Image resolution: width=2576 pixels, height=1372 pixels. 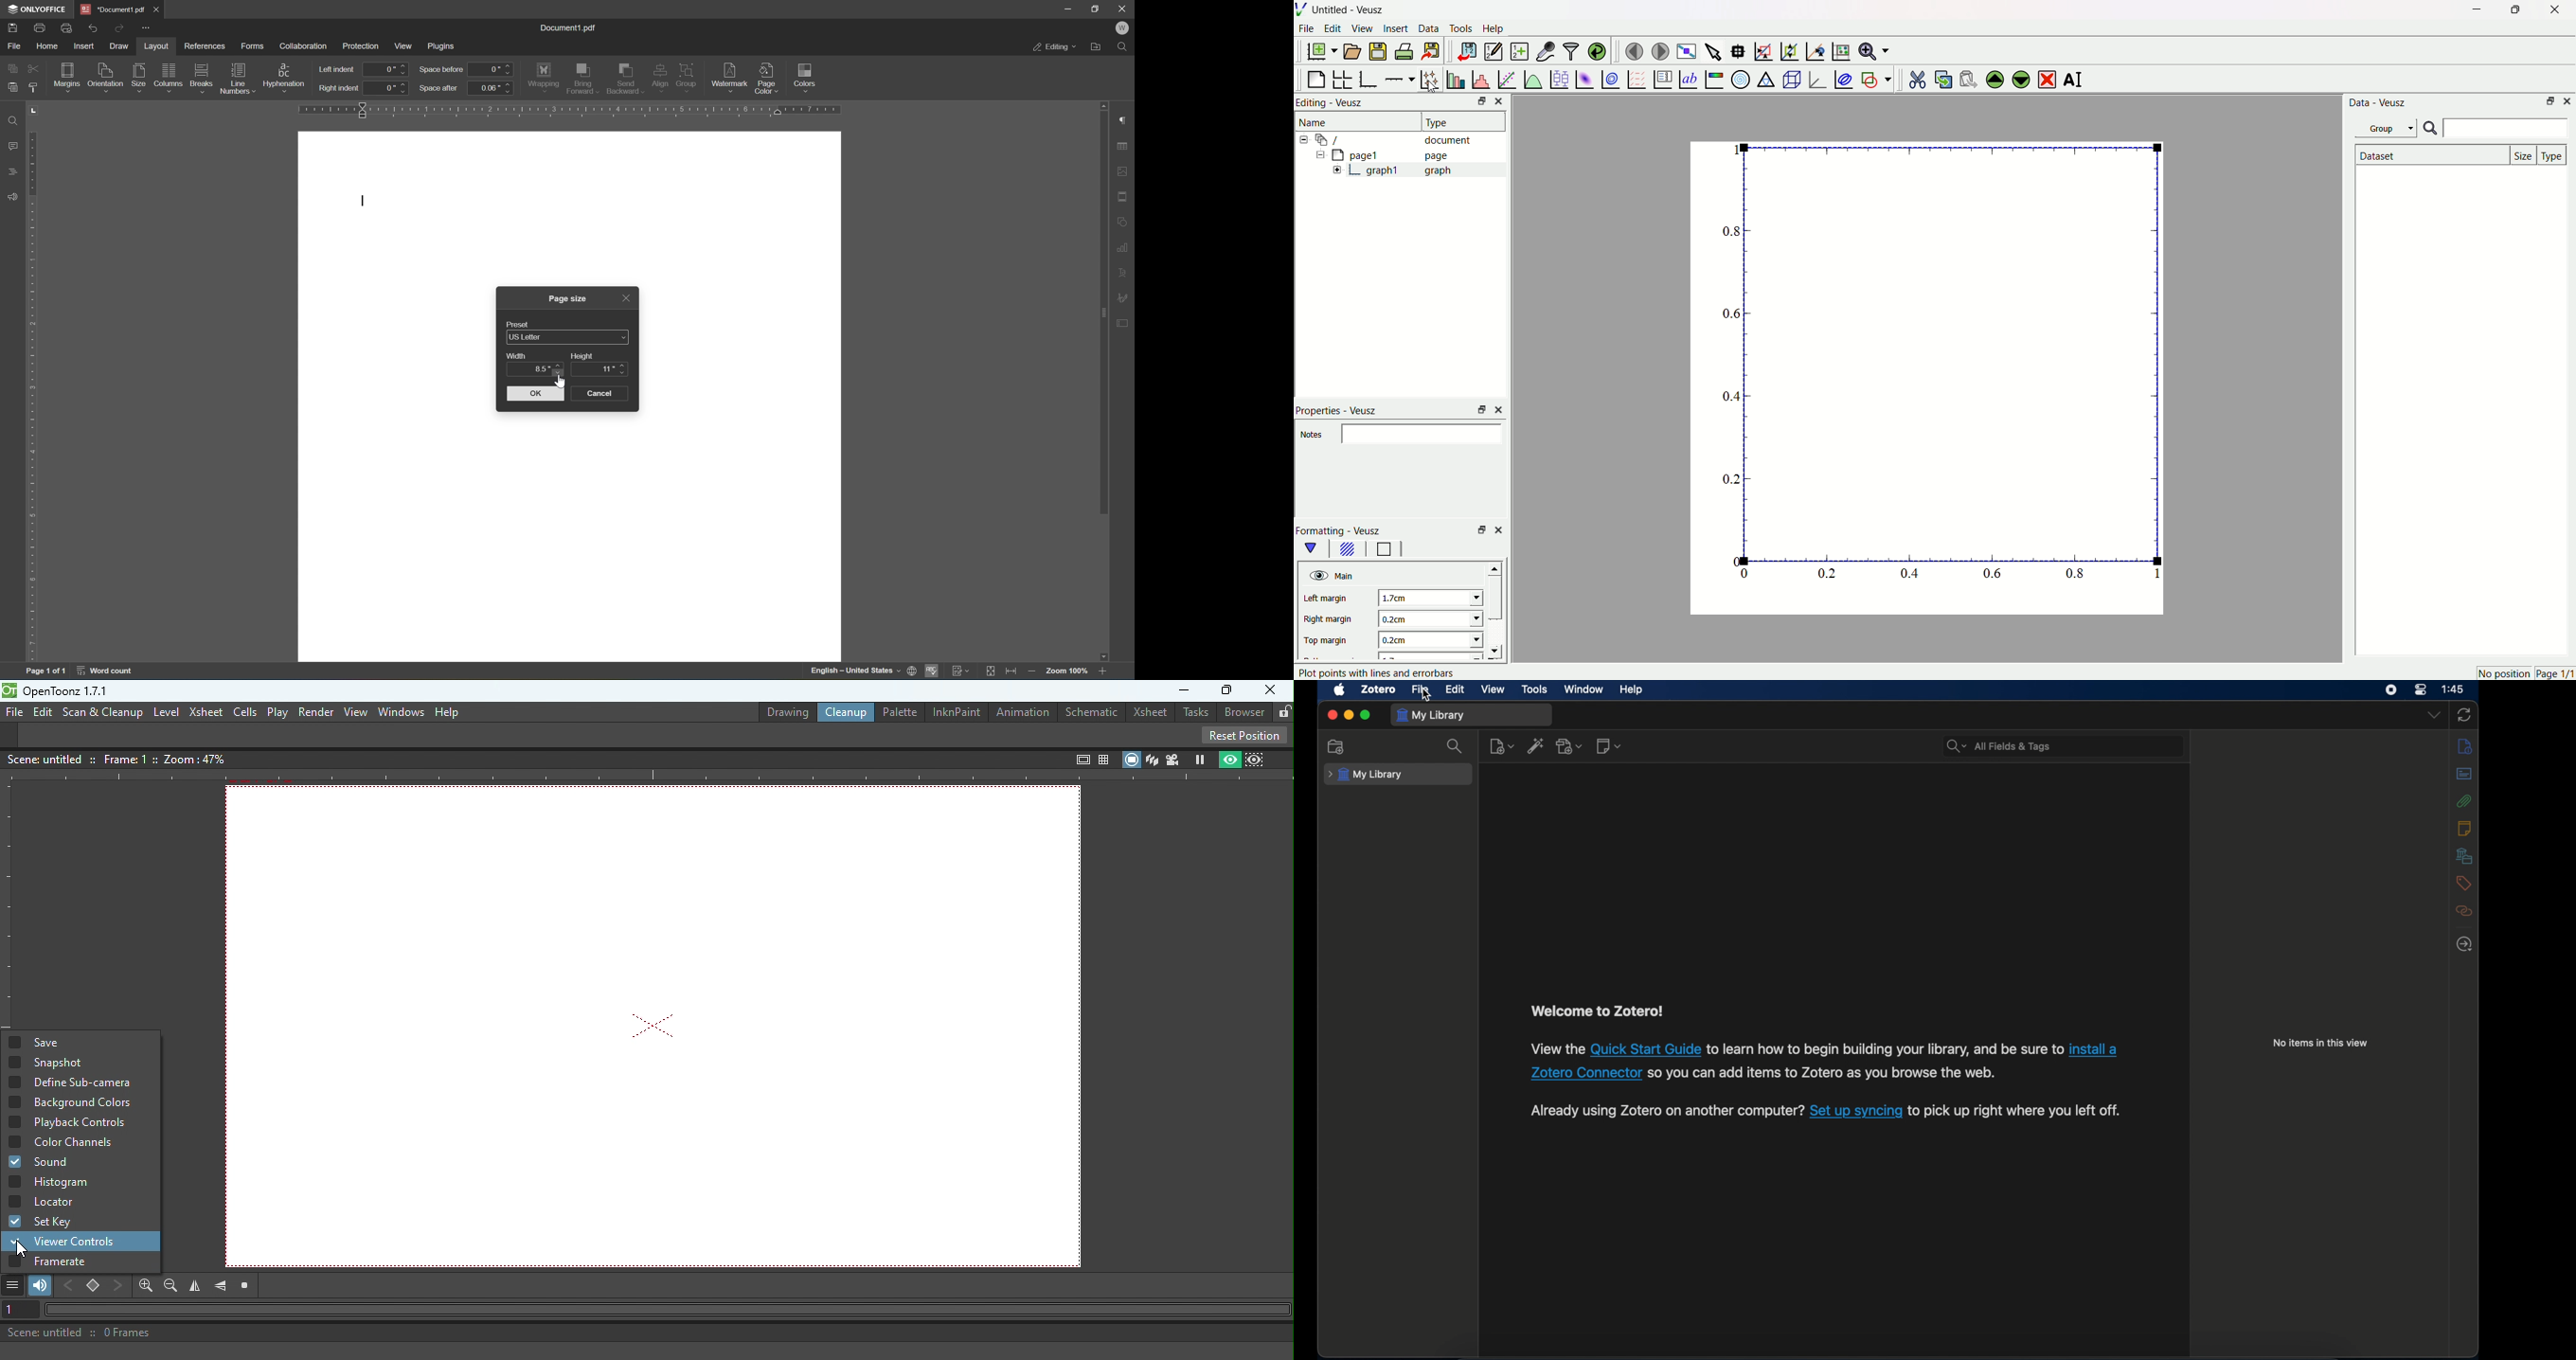 What do you see at coordinates (1124, 146) in the screenshot?
I see `table settings` at bounding box center [1124, 146].